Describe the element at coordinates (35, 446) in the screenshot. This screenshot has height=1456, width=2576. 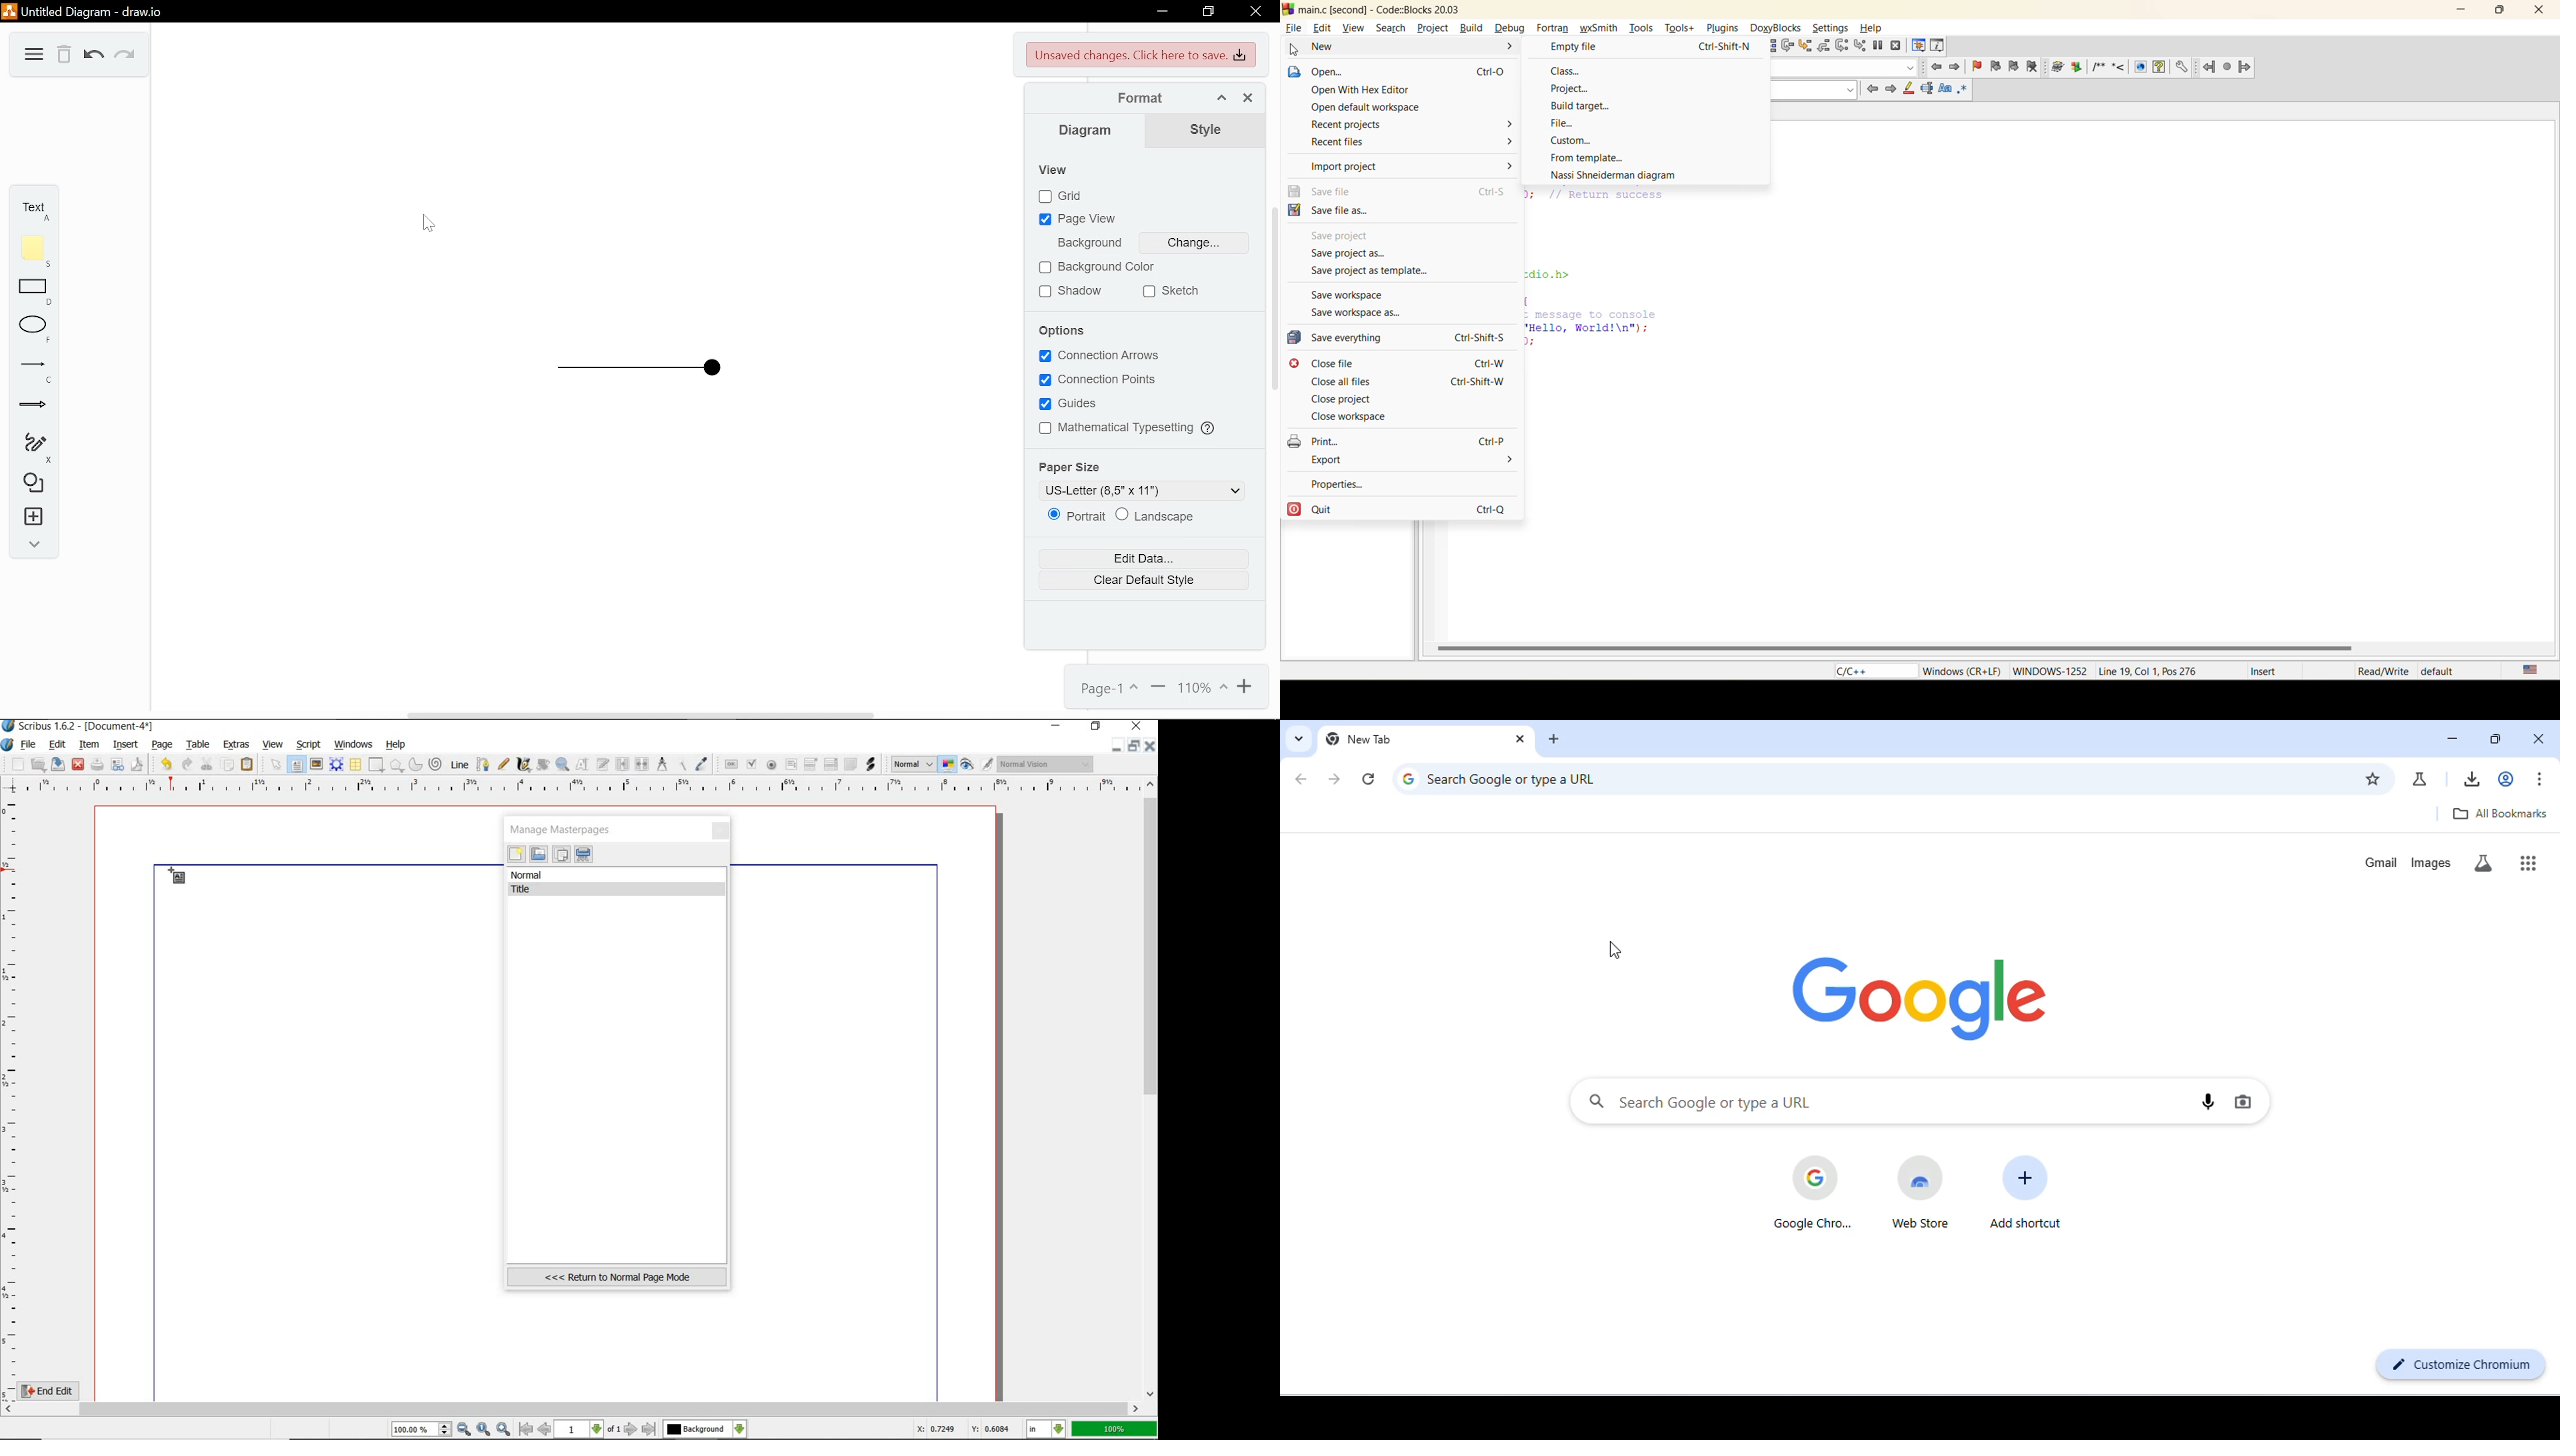
I see `Freehand` at that location.